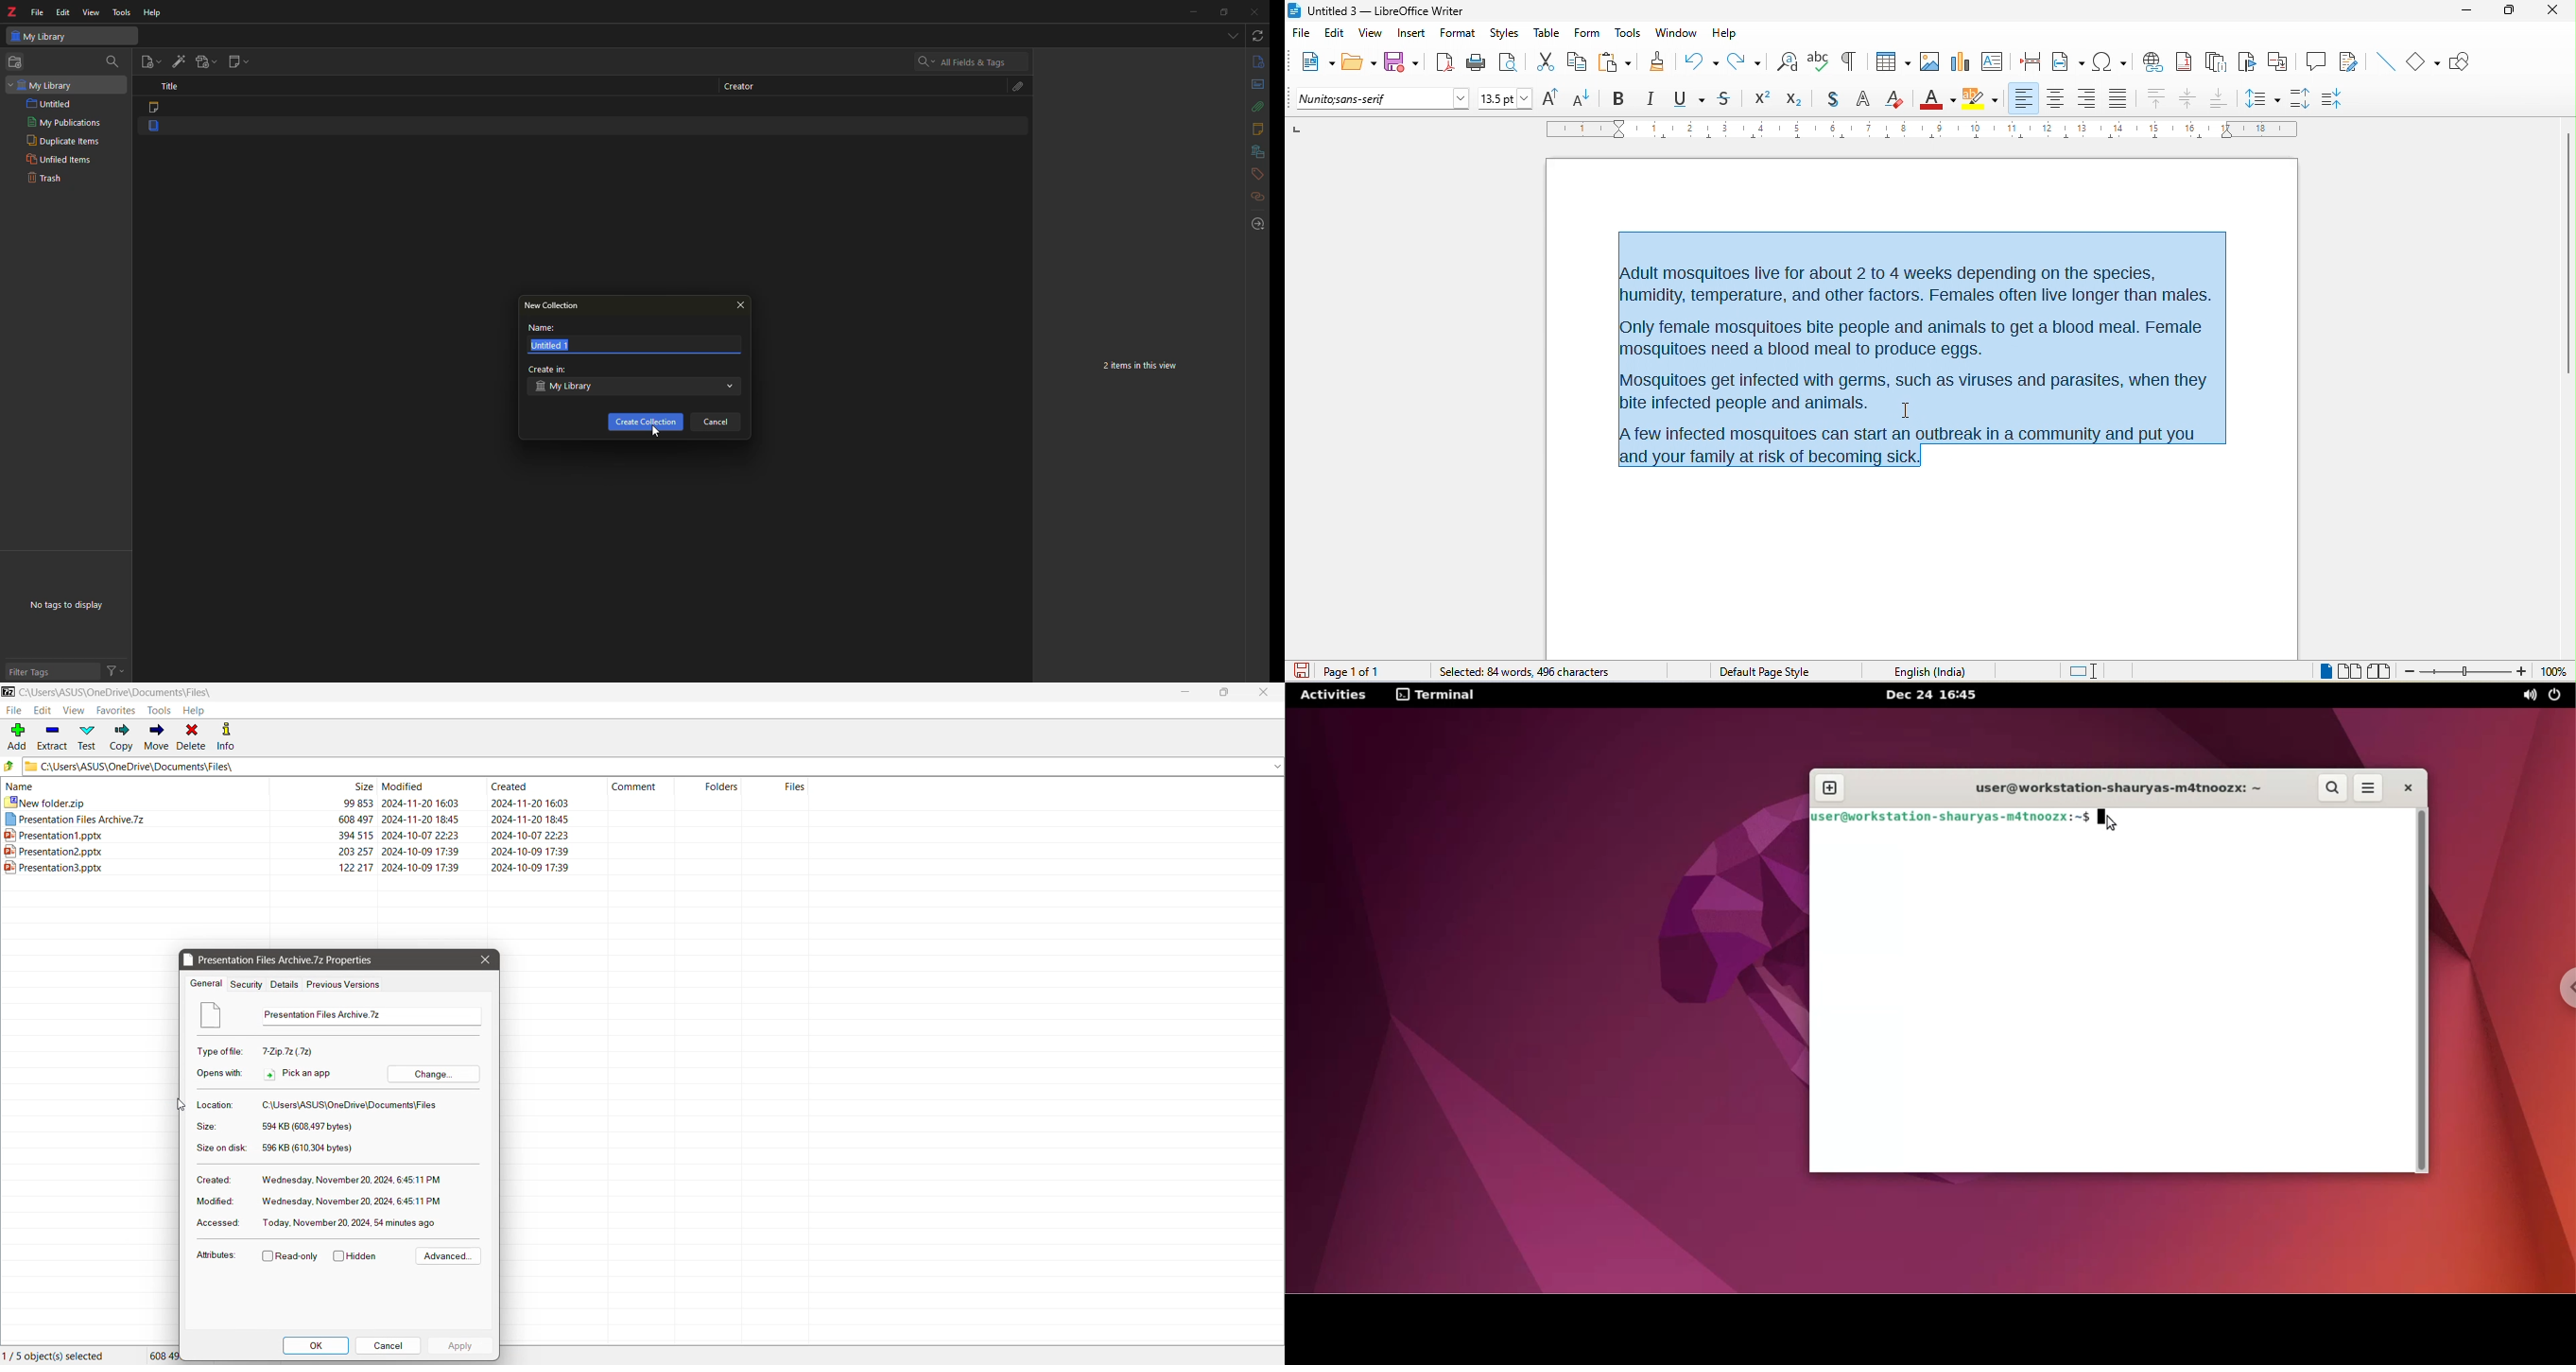  I want to click on Current Selection, so click(59, 1356).